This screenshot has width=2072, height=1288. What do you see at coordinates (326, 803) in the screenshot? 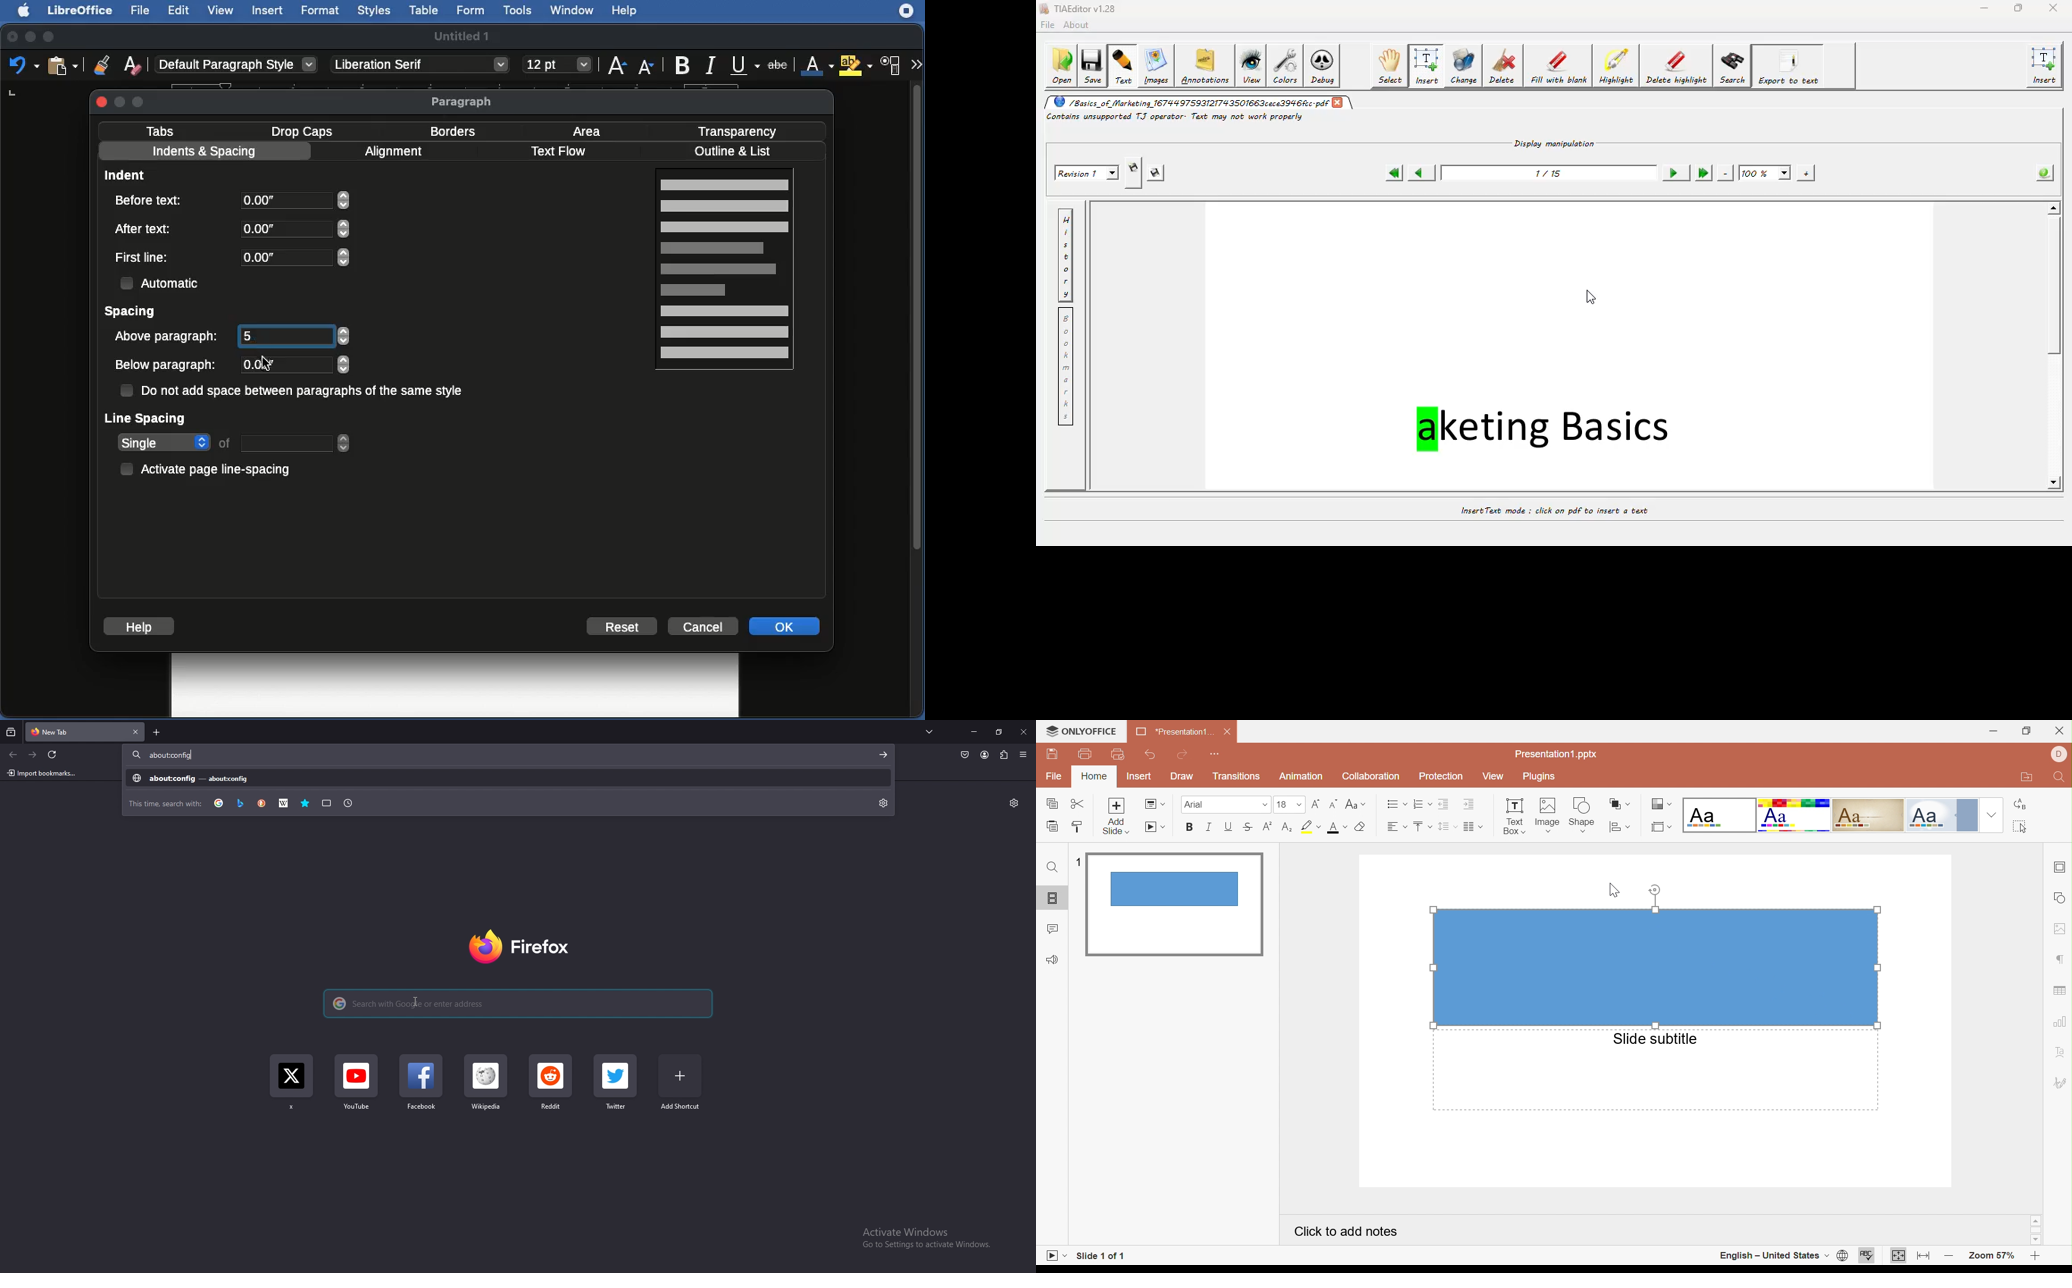
I see `tabs` at bounding box center [326, 803].